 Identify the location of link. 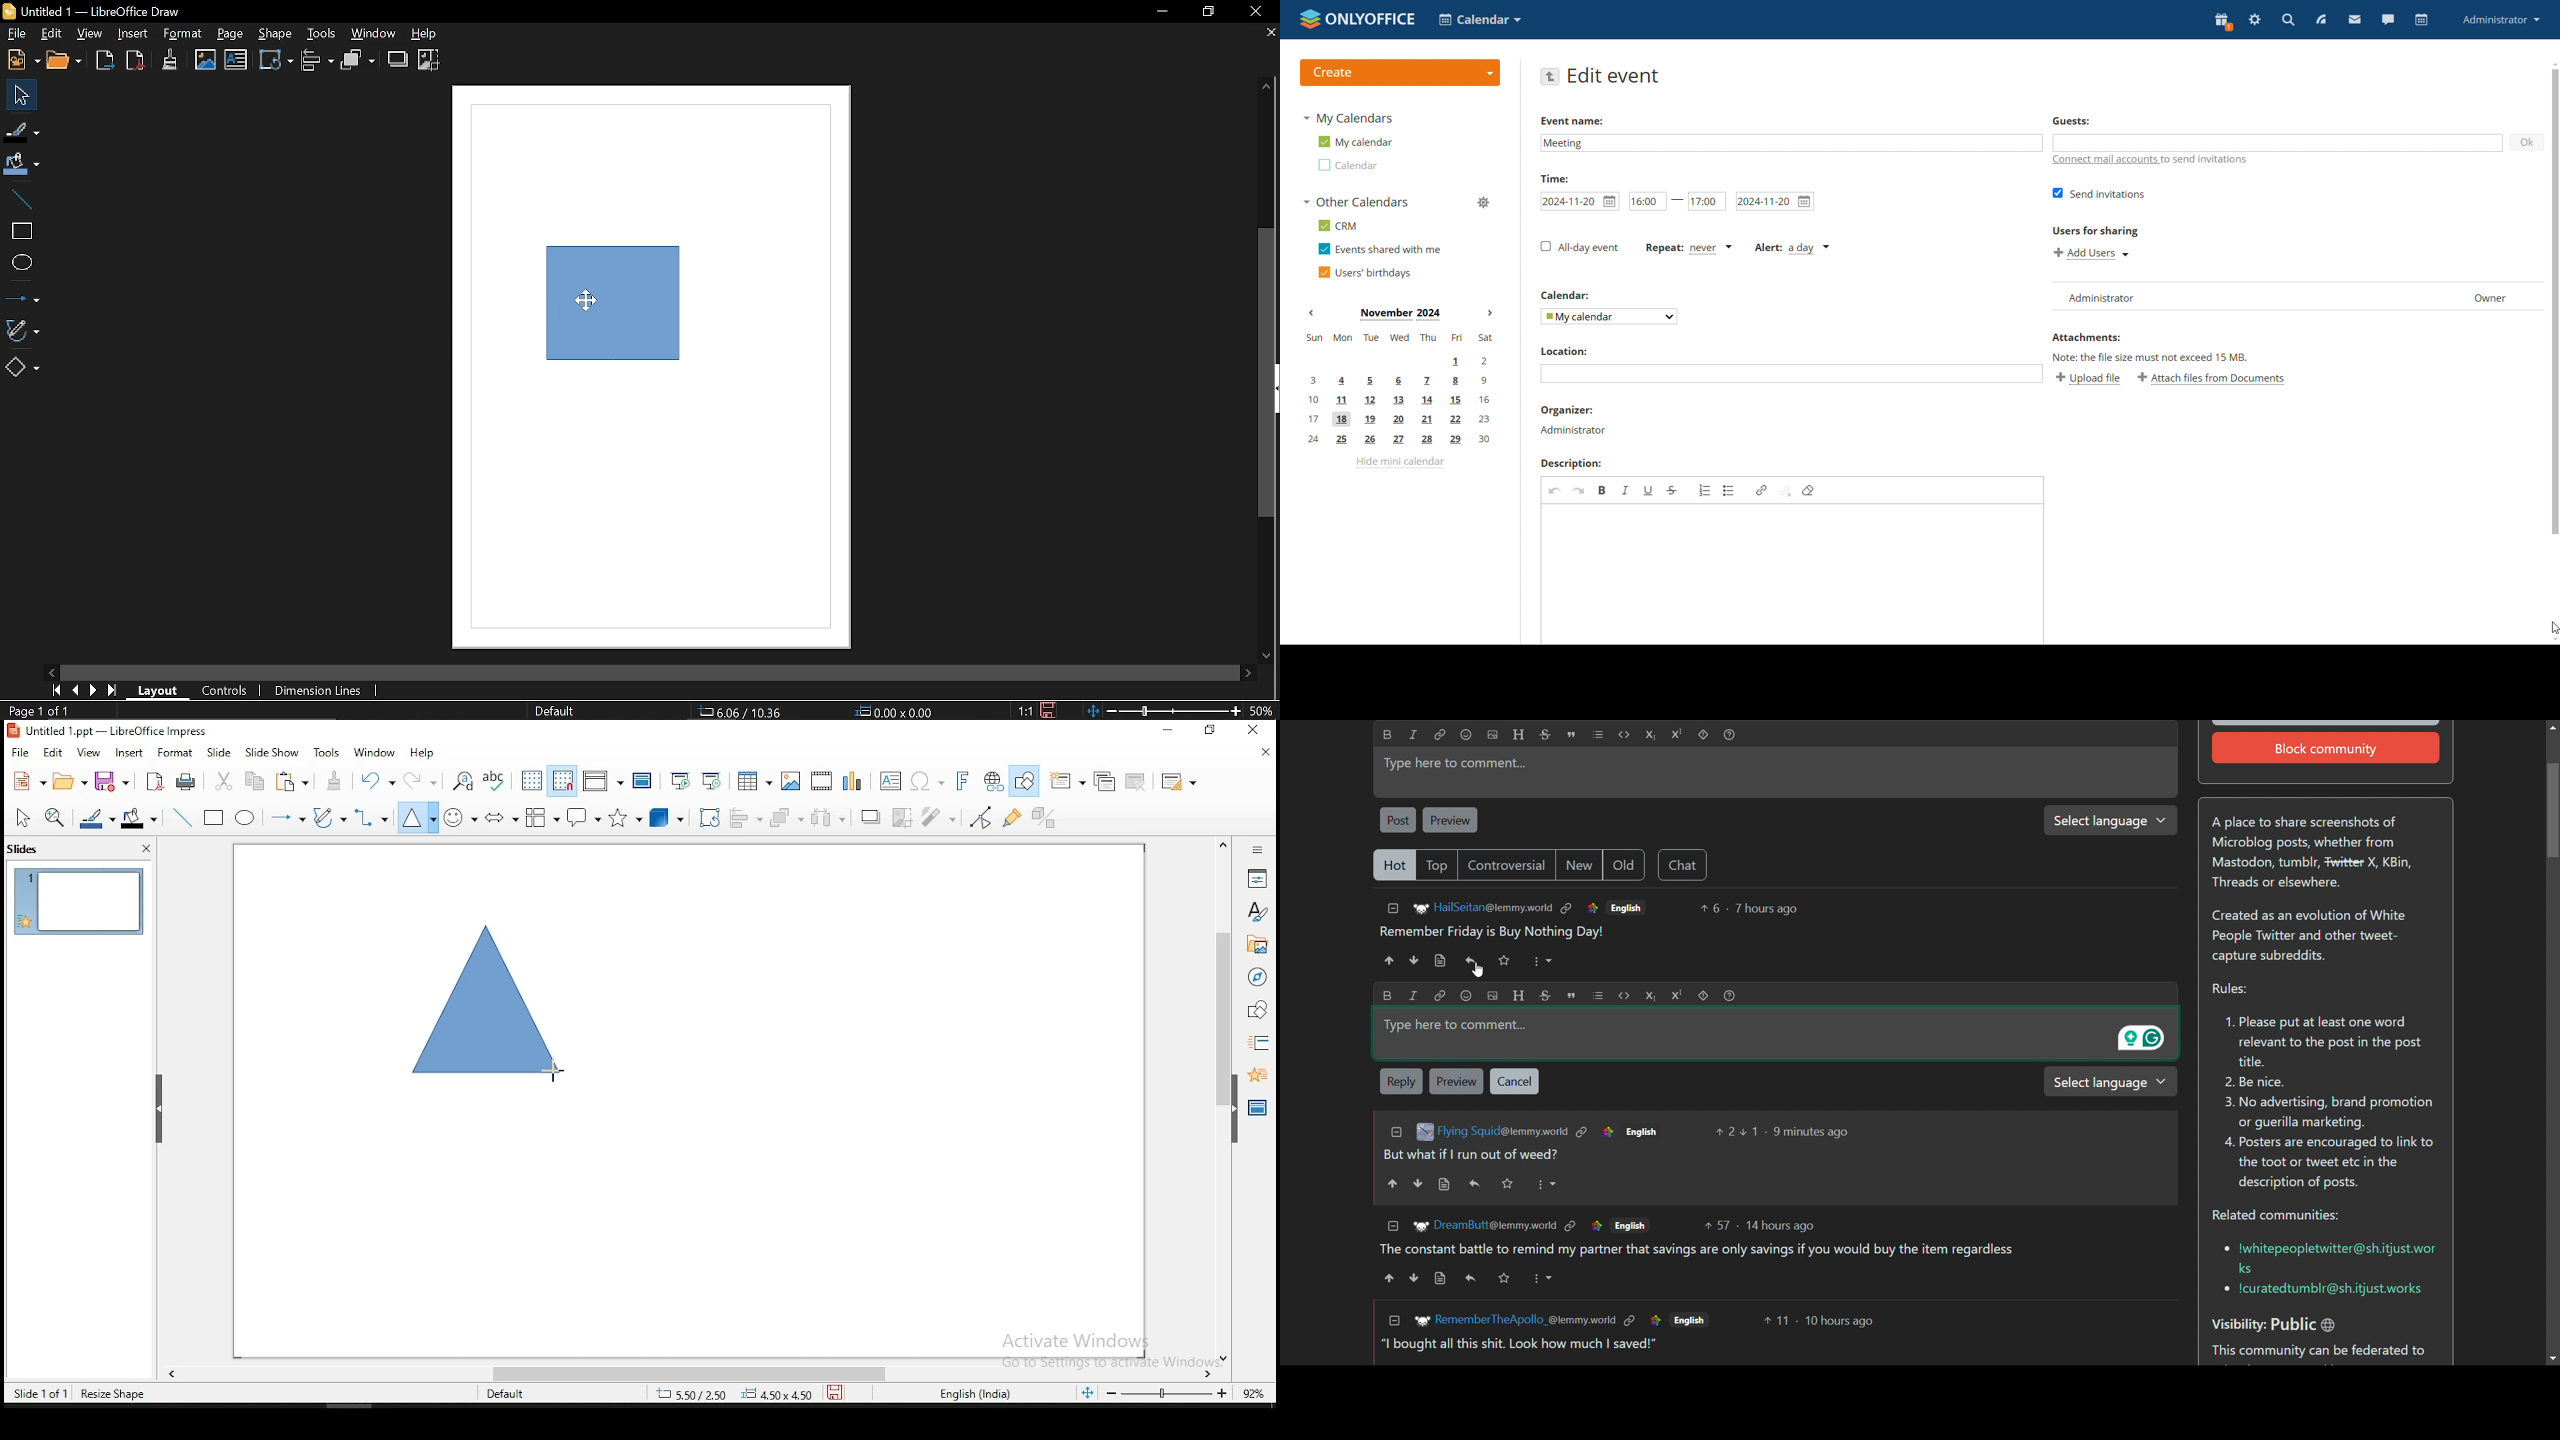
(1651, 1322).